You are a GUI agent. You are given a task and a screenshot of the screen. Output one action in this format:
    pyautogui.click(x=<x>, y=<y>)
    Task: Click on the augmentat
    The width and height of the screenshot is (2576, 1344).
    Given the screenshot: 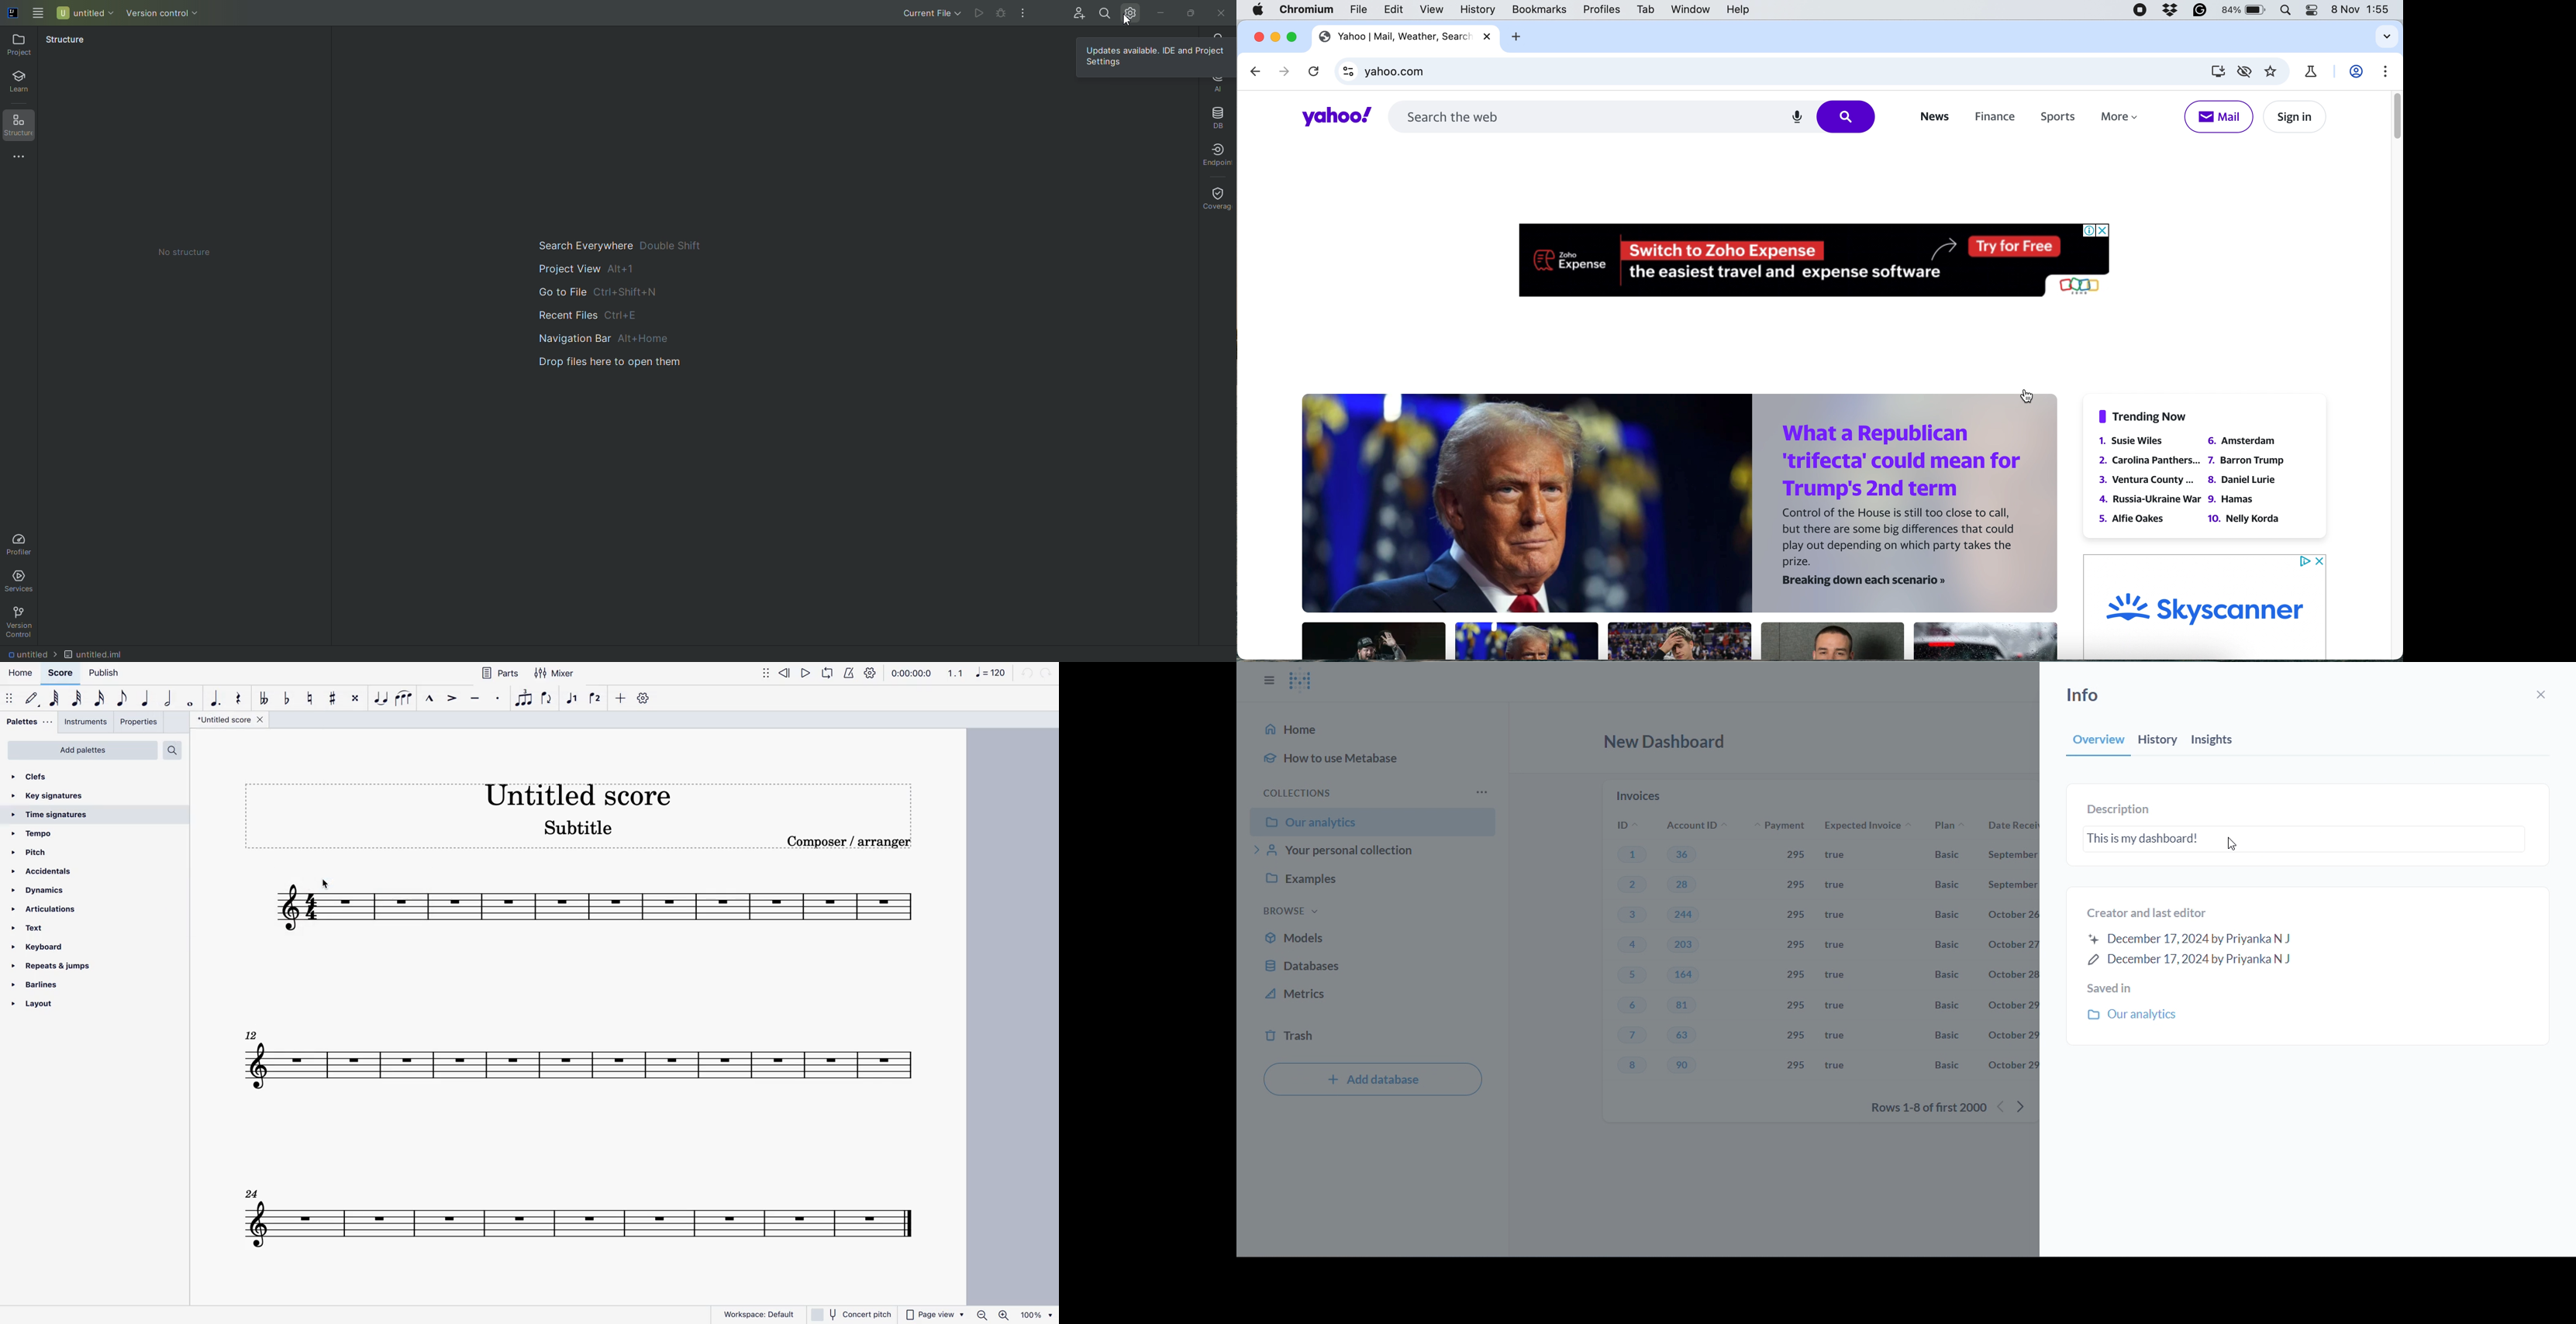 What is the action you would take?
    pyautogui.click(x=213, y=701)
    